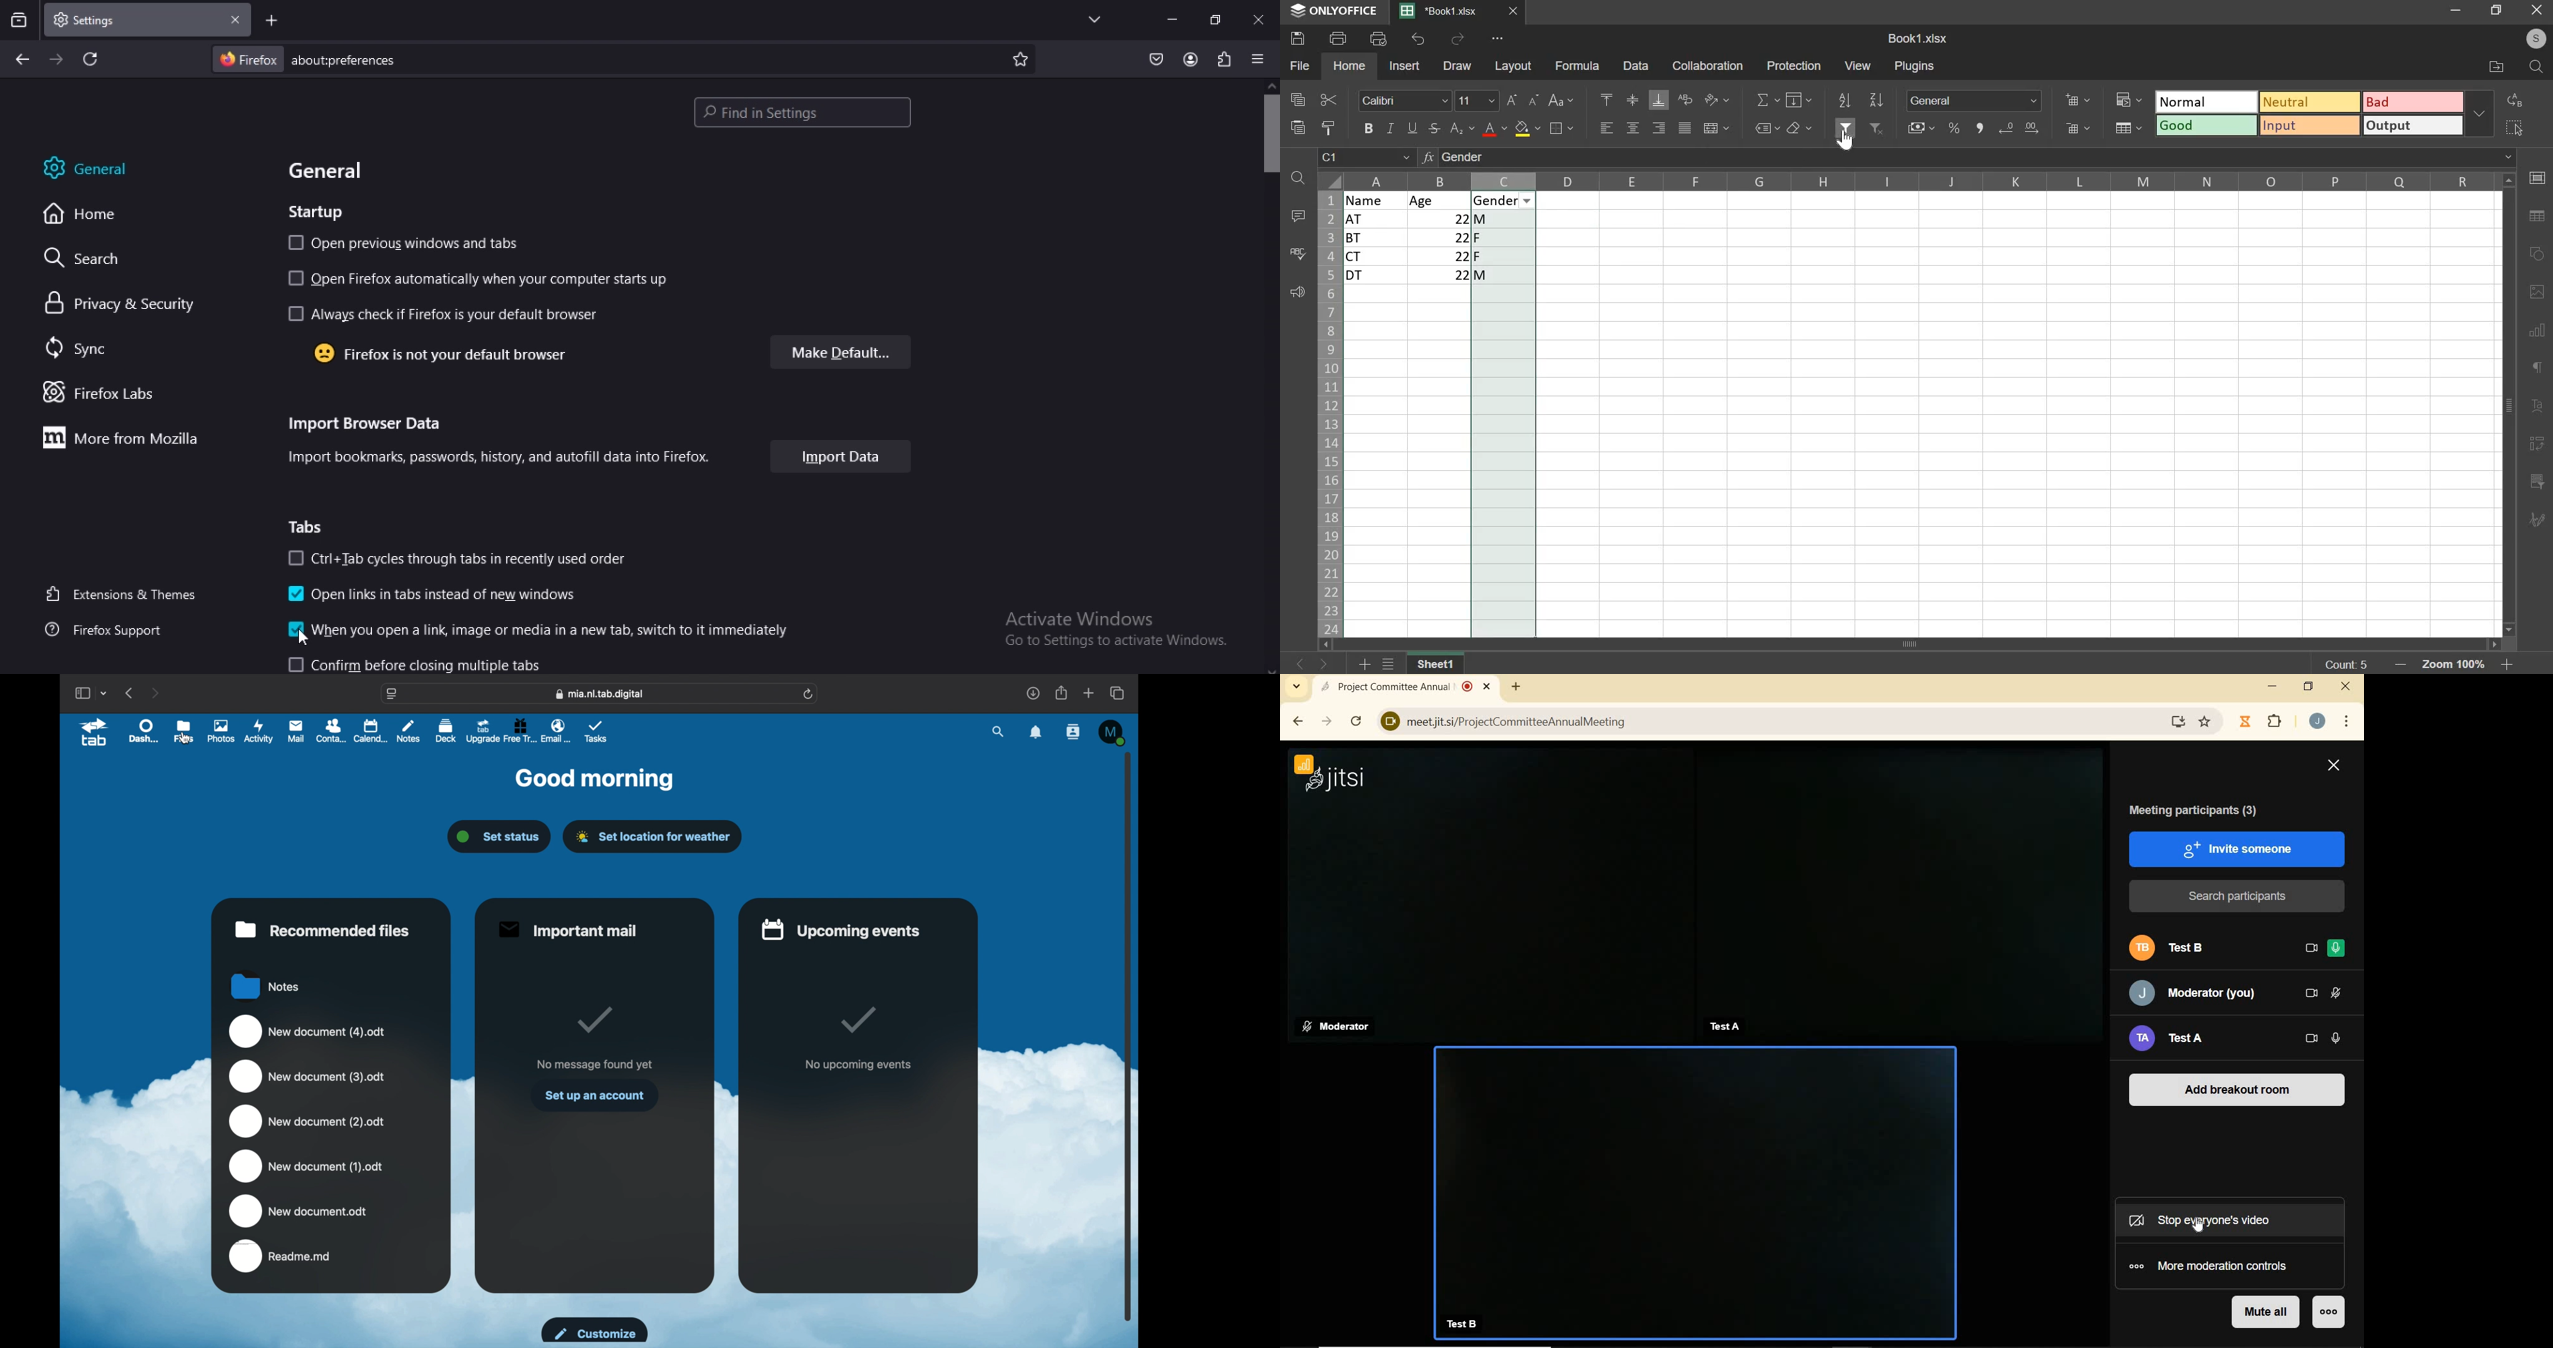 The width and height of the screenshot is (2576, 1372). What do you see at coordinates (1576, 65) in the screenshot?
I see `formula` at bounding box center [1576, 65].